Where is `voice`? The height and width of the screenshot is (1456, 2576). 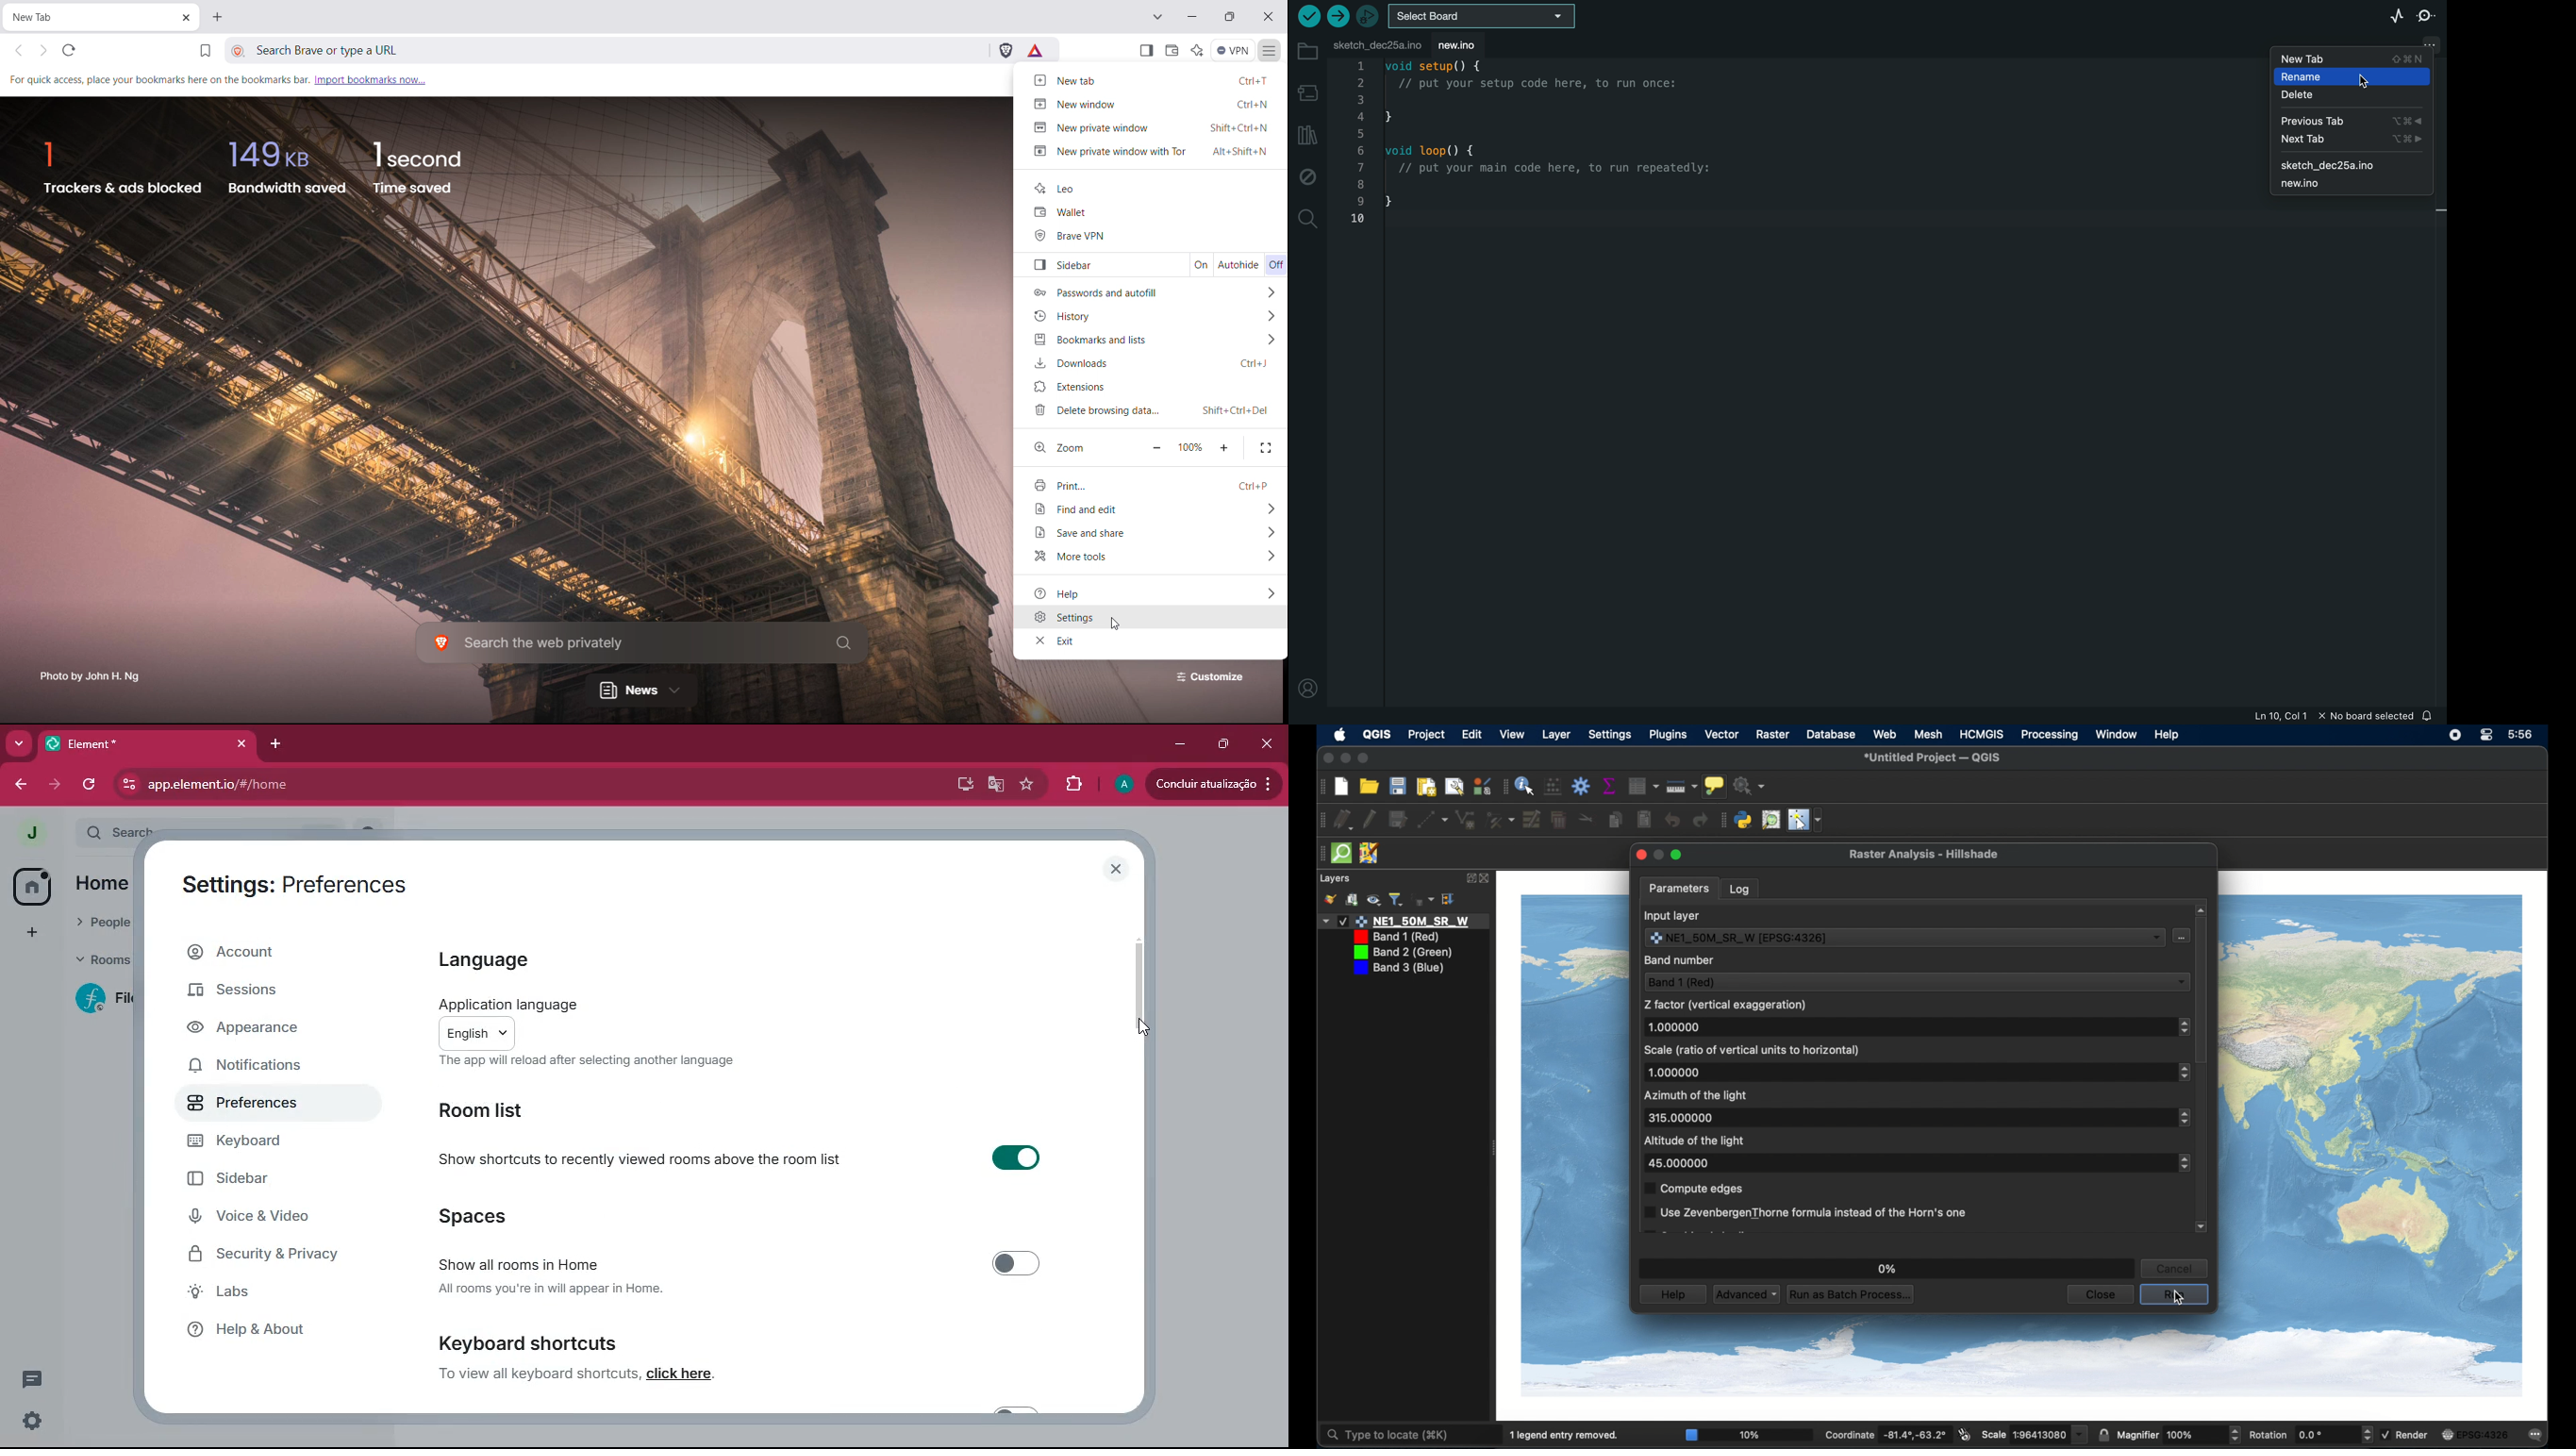 voice is located at coordinates (261, 1218).